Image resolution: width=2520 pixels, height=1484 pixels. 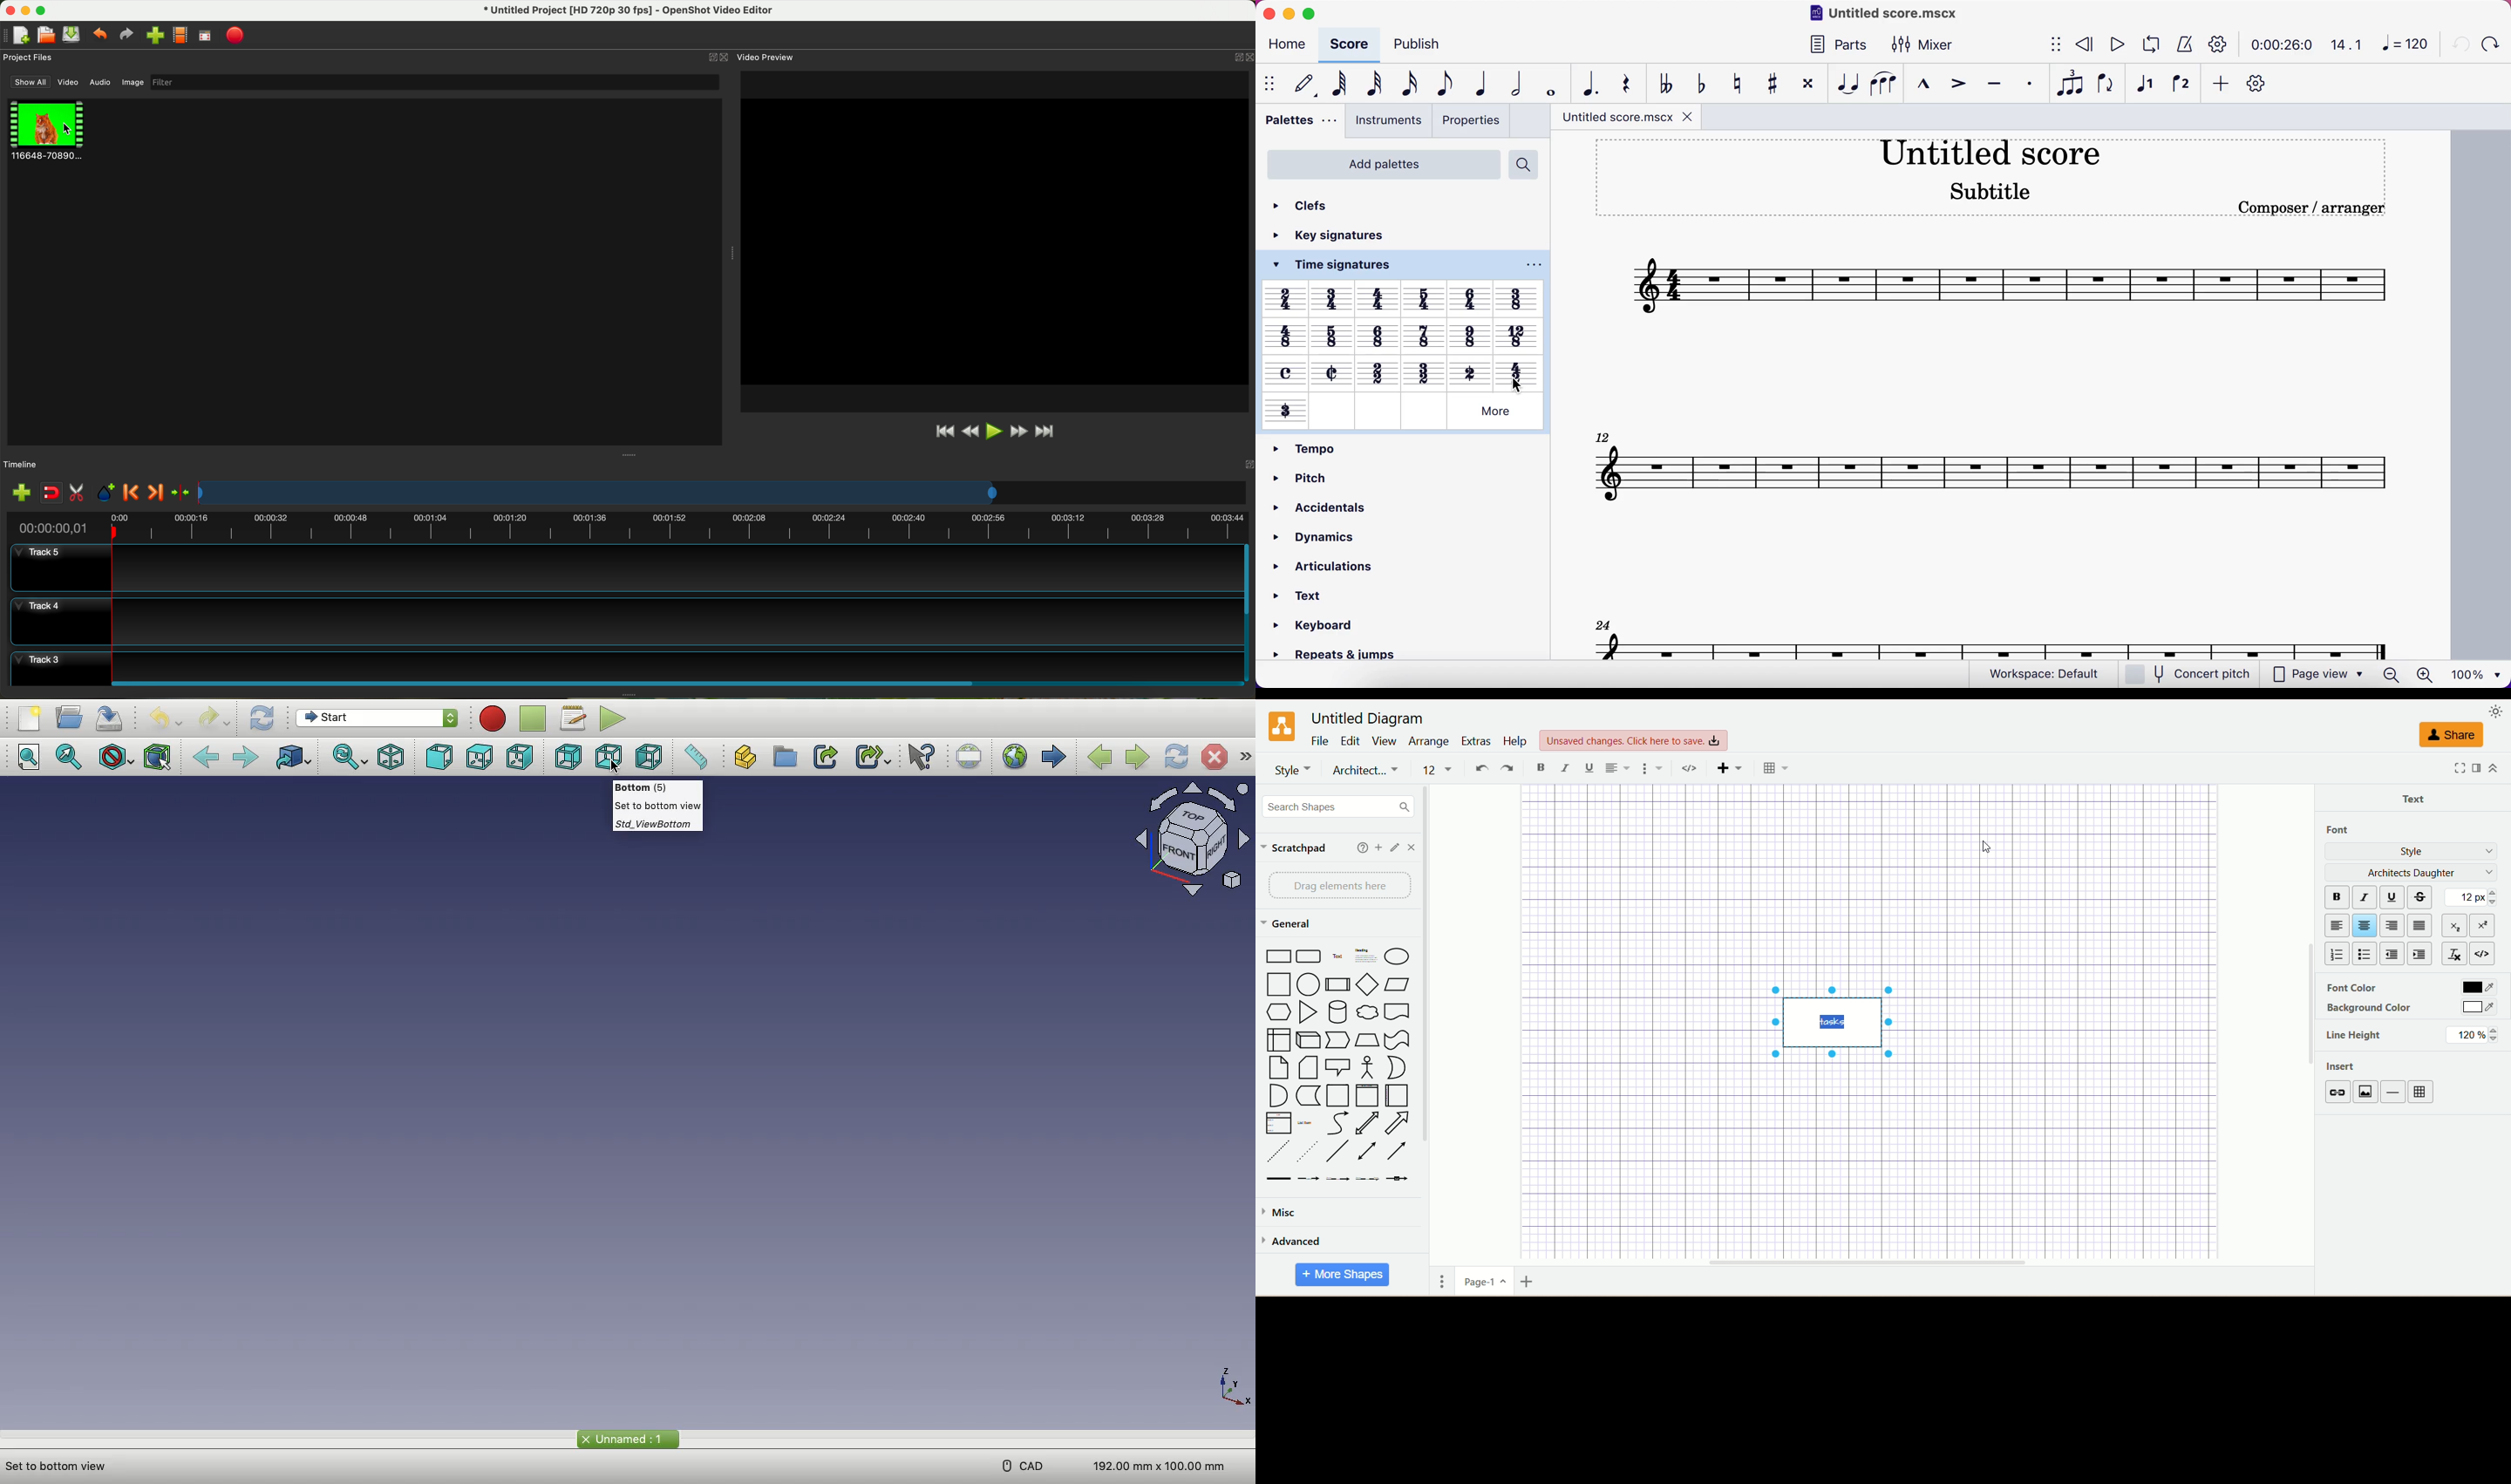 What do you see at coordinates (723, 493) in the screenshot?
I see `timeline` at bounding box center [723, 493].